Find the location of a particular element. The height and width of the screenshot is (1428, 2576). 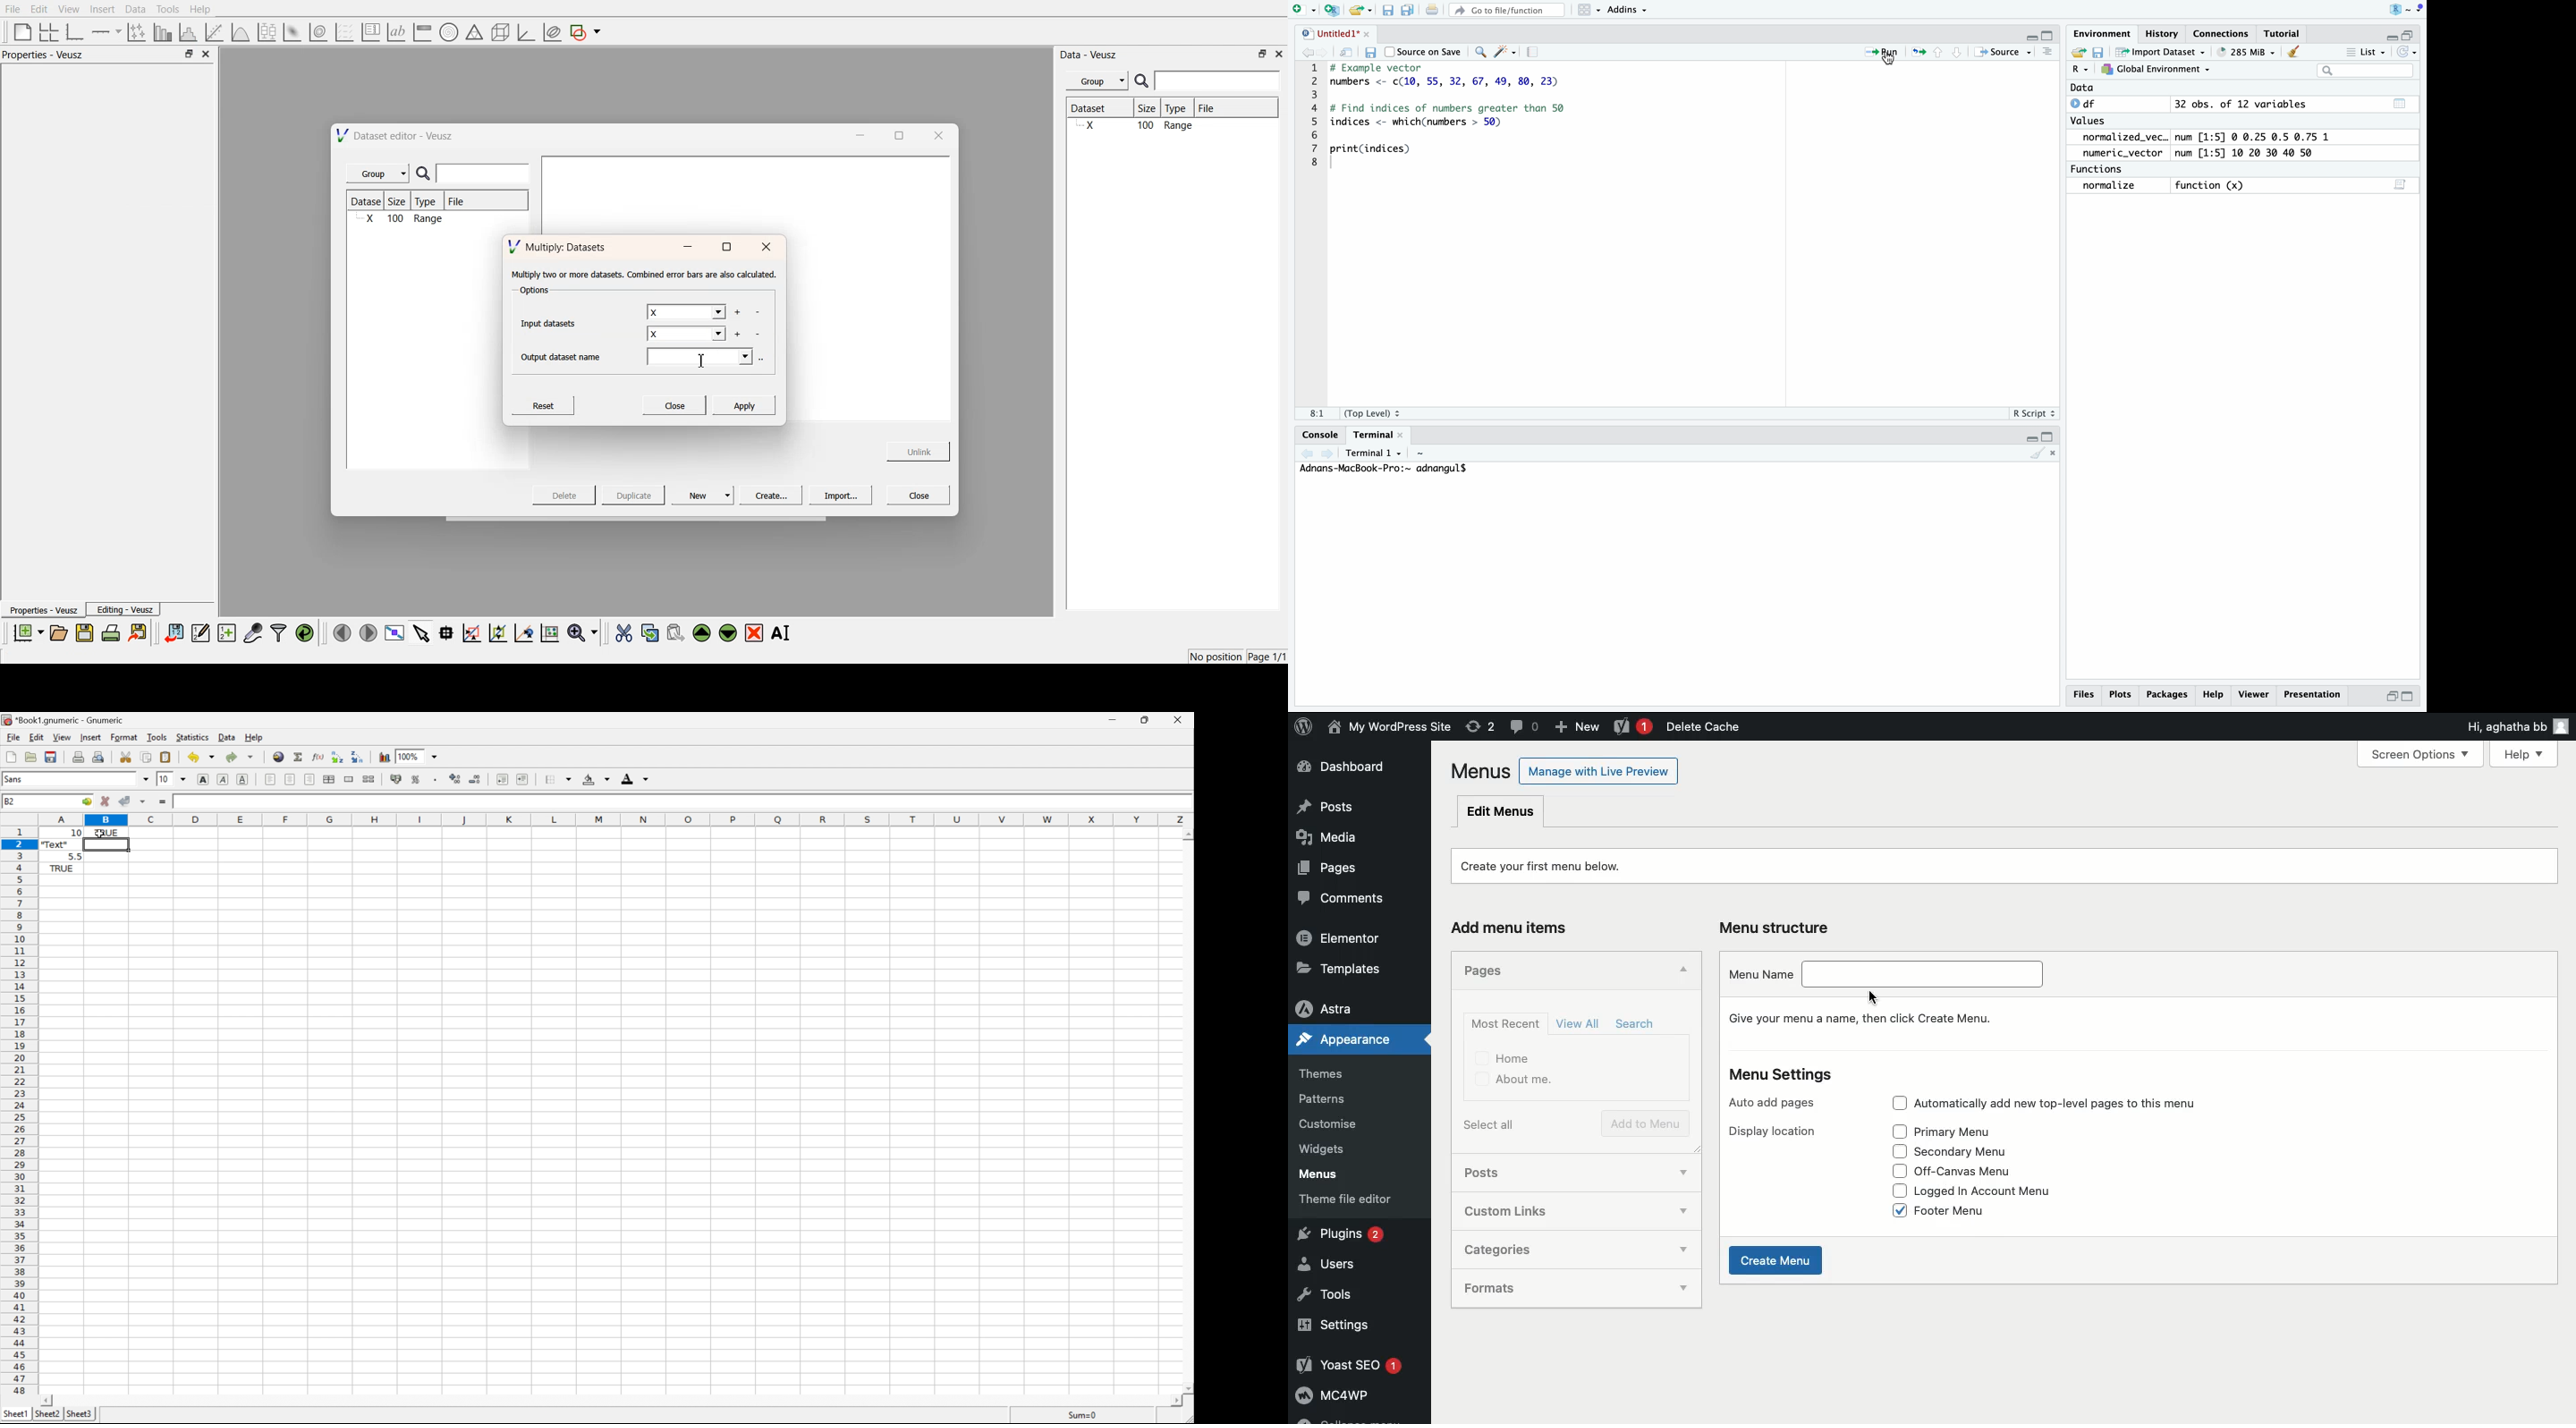

MENU is located at coordinates (2420, 9).